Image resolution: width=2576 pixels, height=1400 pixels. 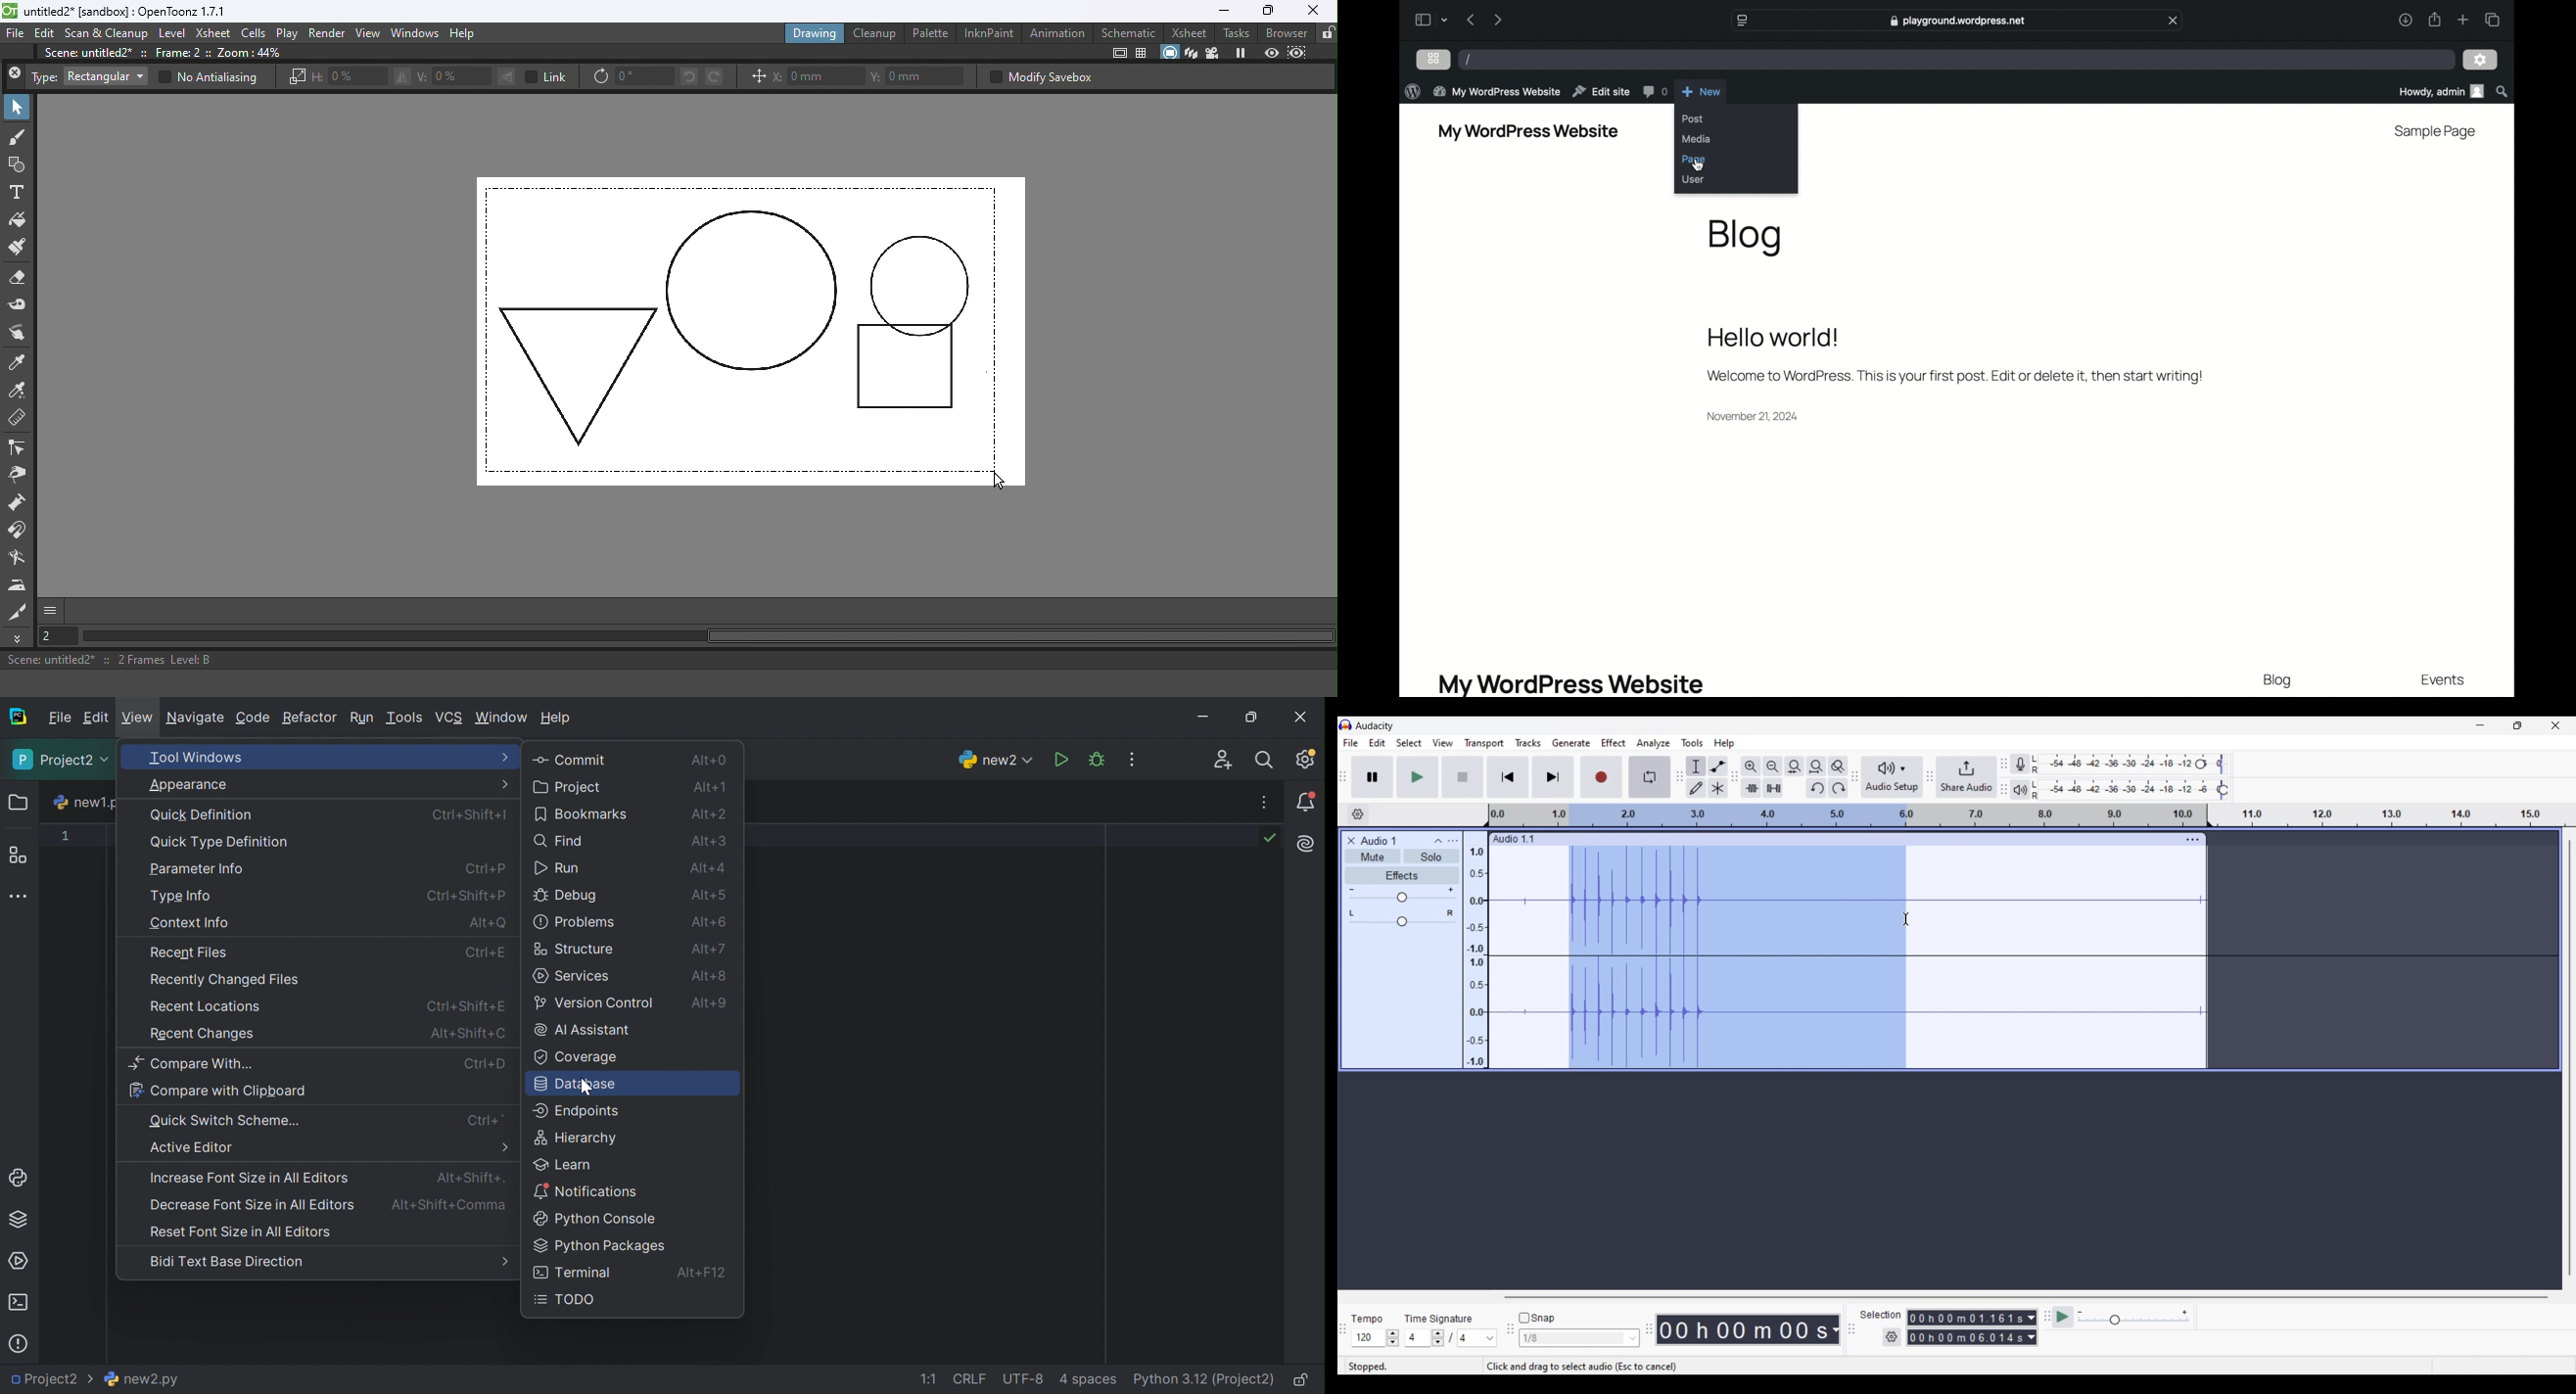 I want to click on Cursor on database, so click(x=590, y=1087).